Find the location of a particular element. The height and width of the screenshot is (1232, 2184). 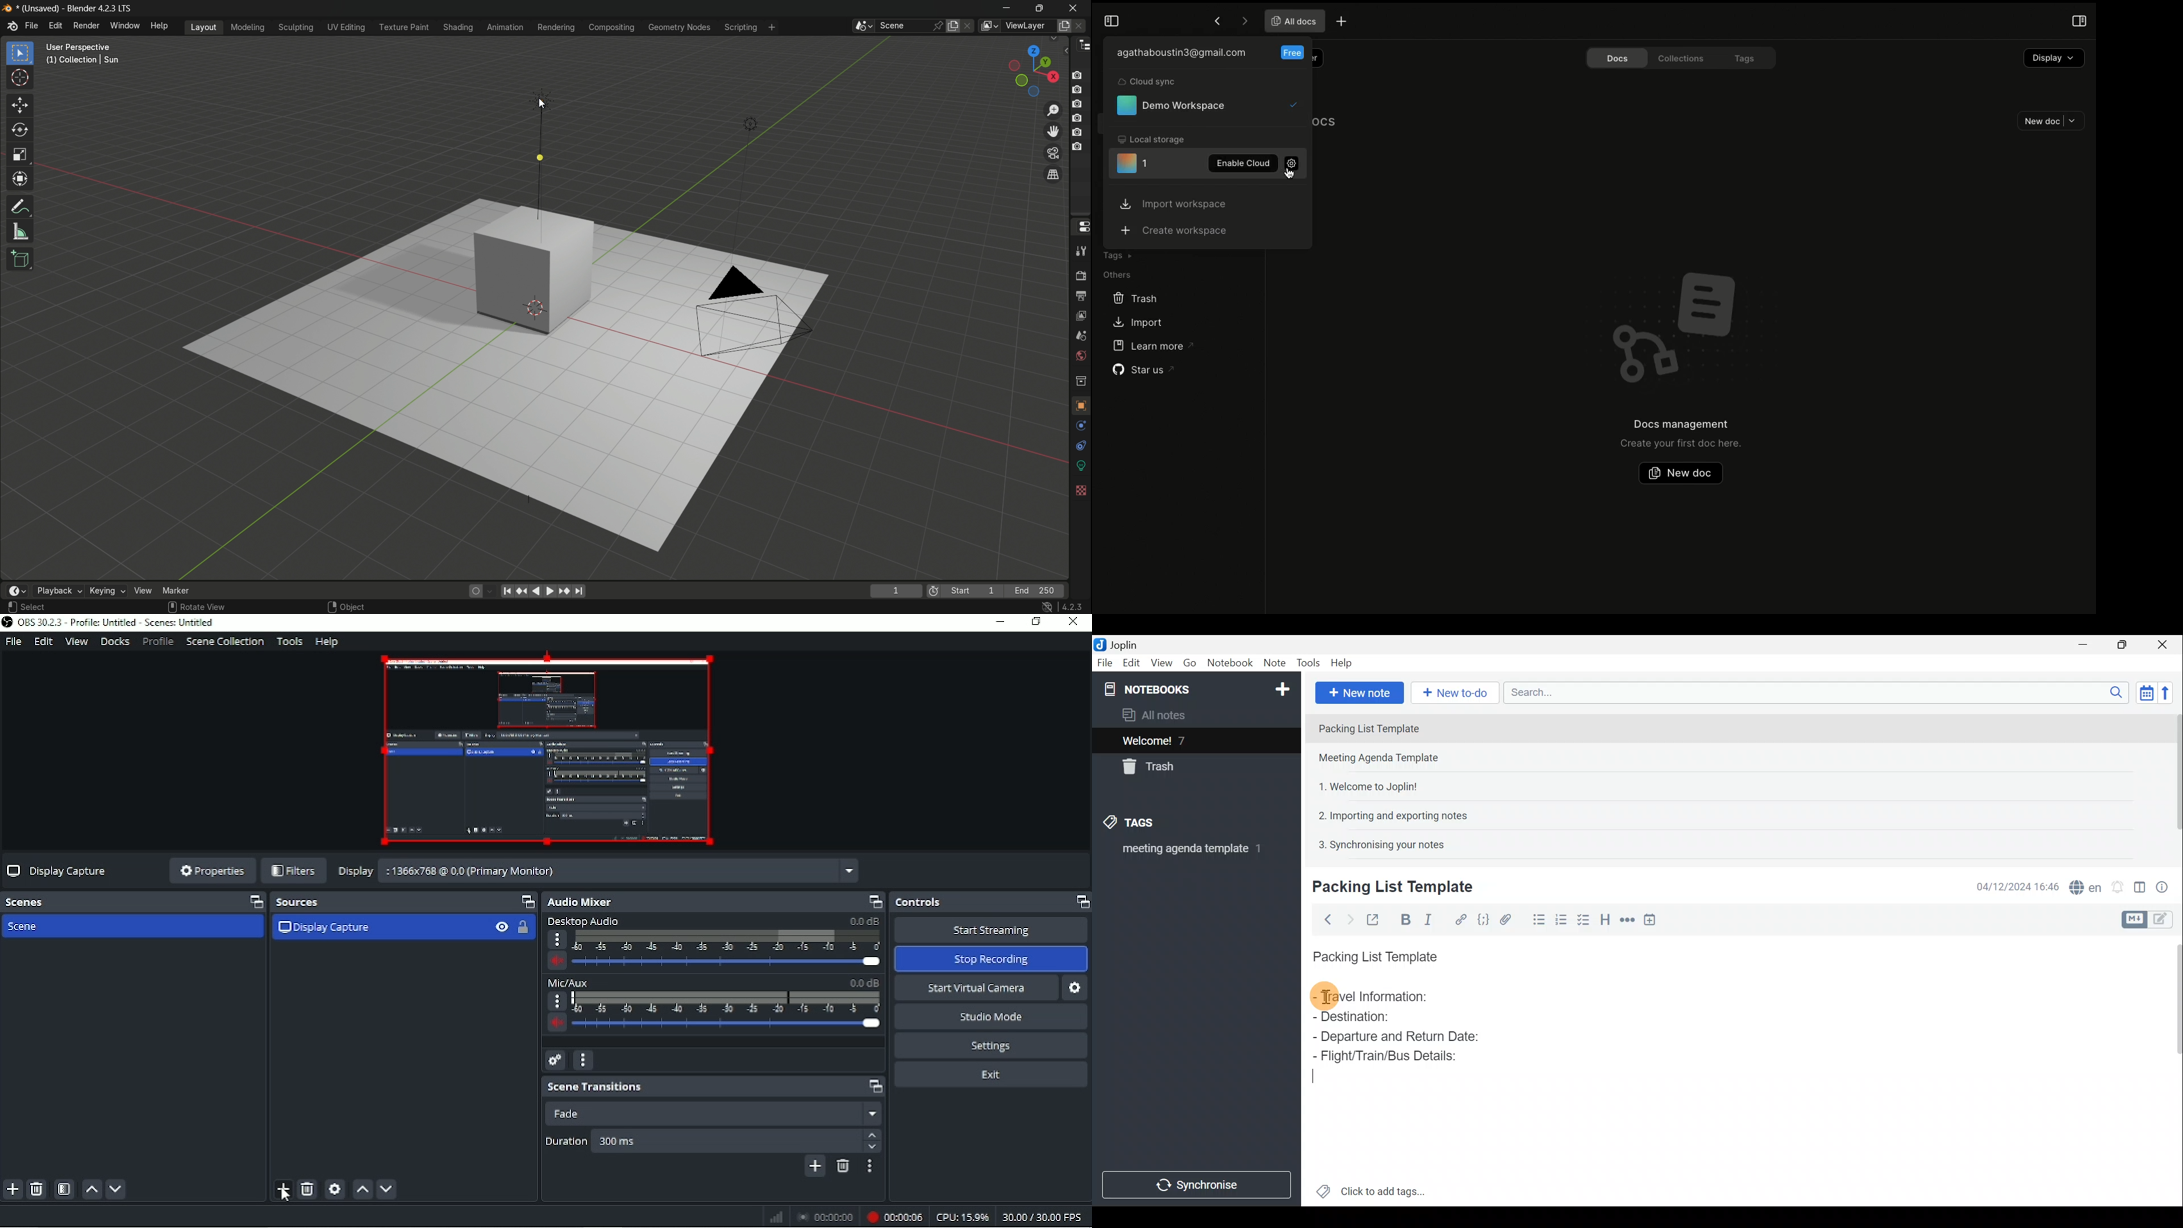

Bulleted list is located at coordinates (1537, 922).